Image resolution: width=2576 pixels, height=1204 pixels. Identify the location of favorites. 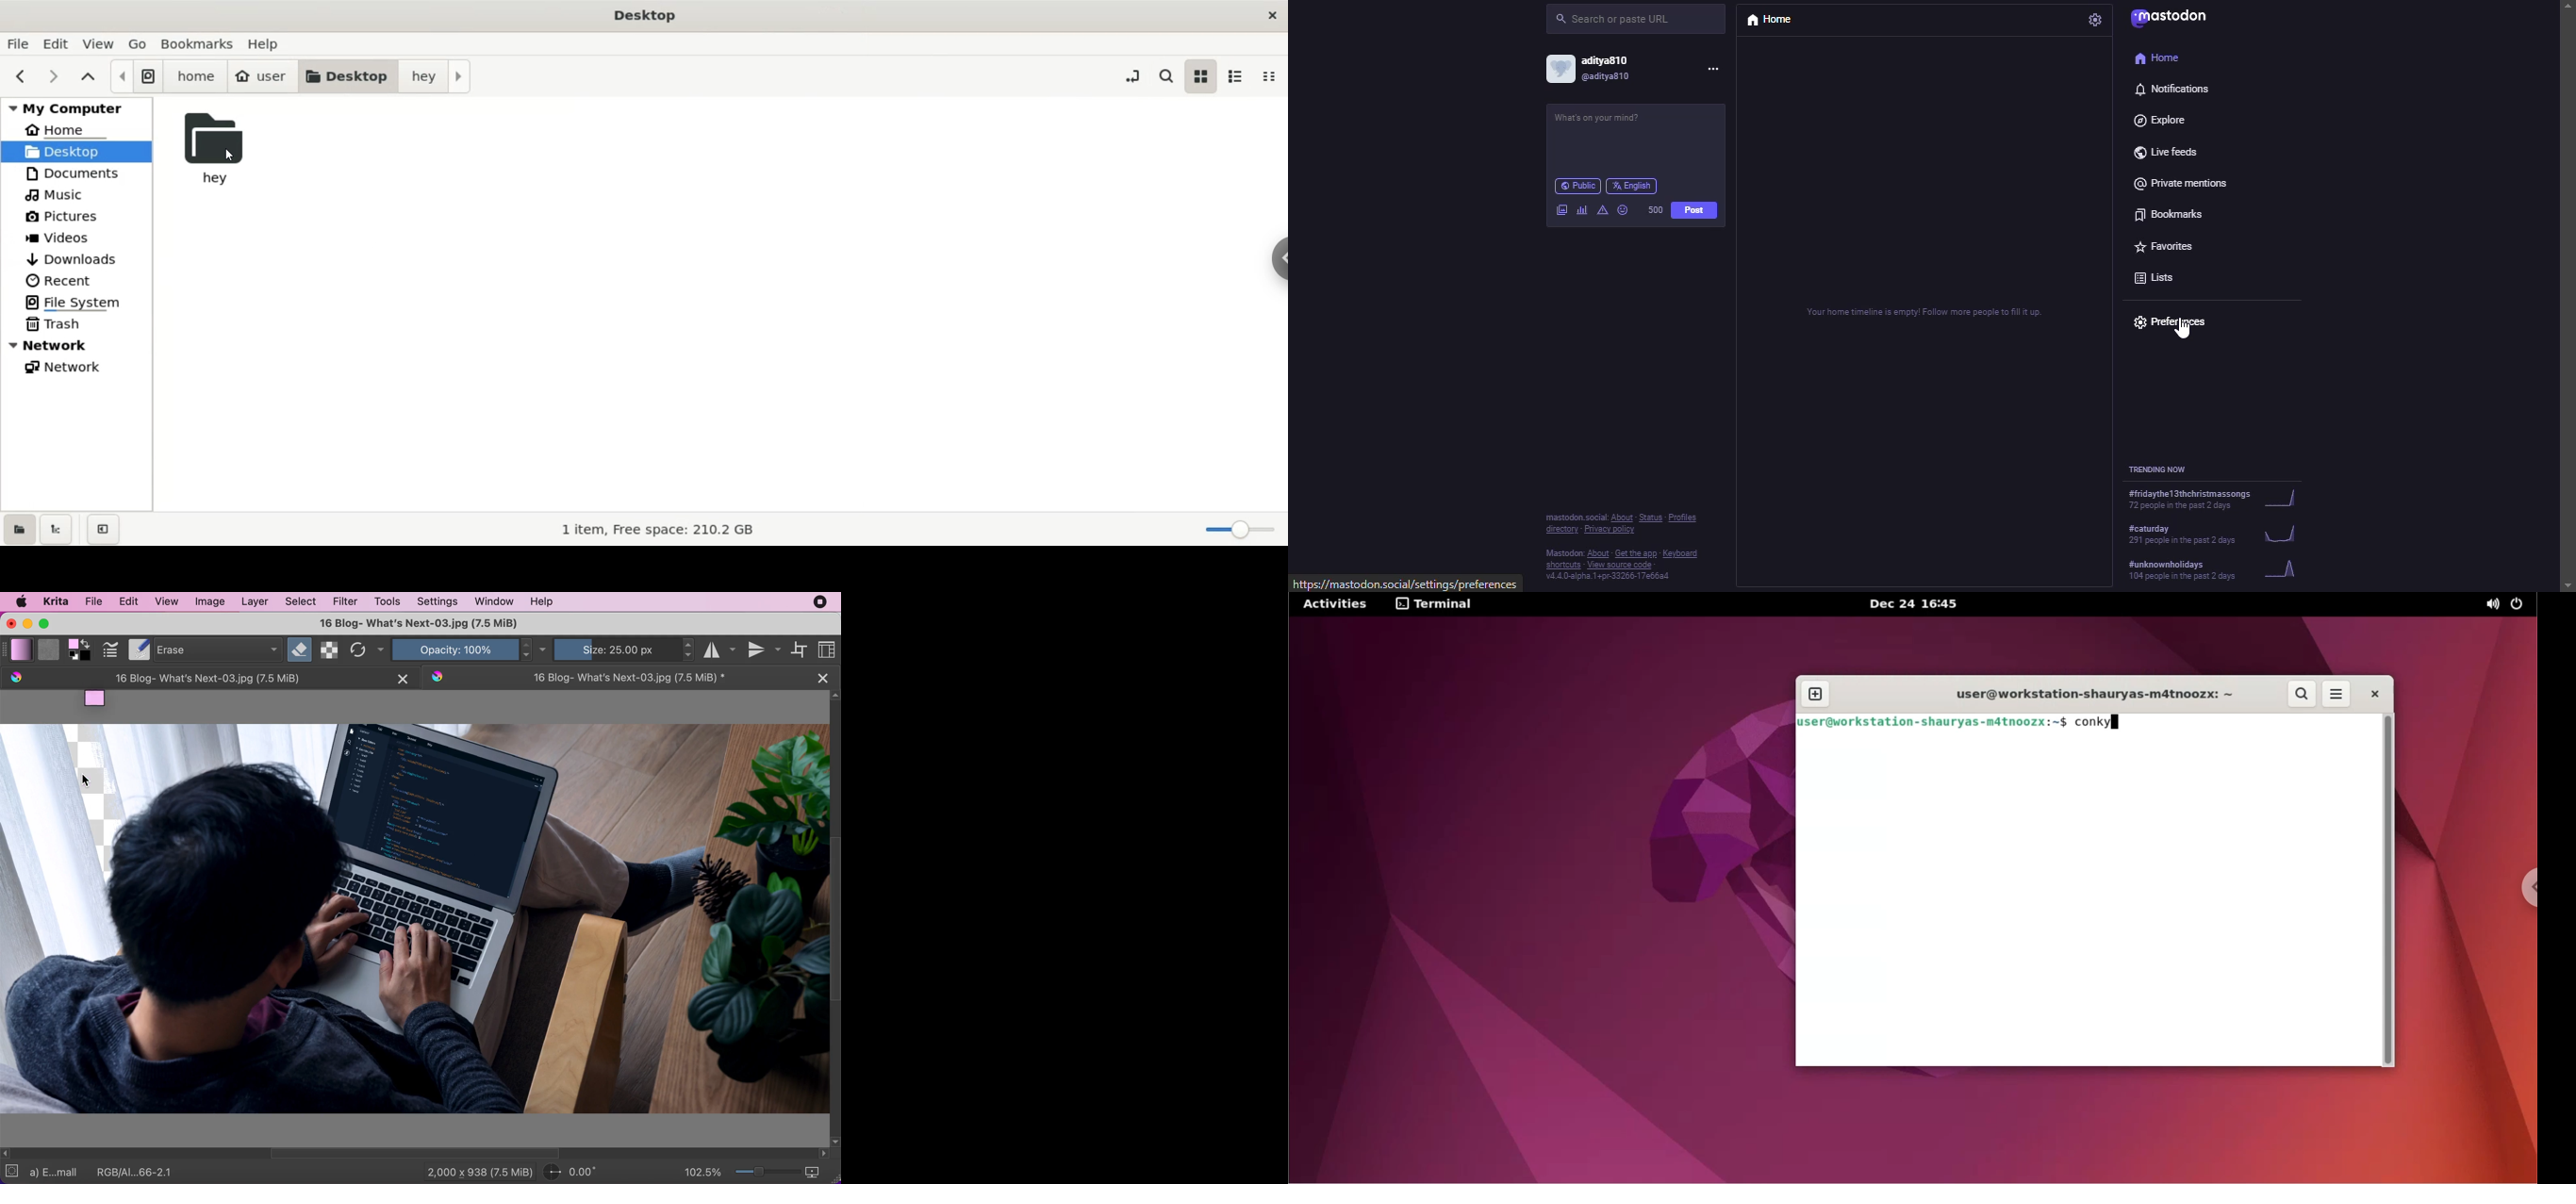
(2168, 243).